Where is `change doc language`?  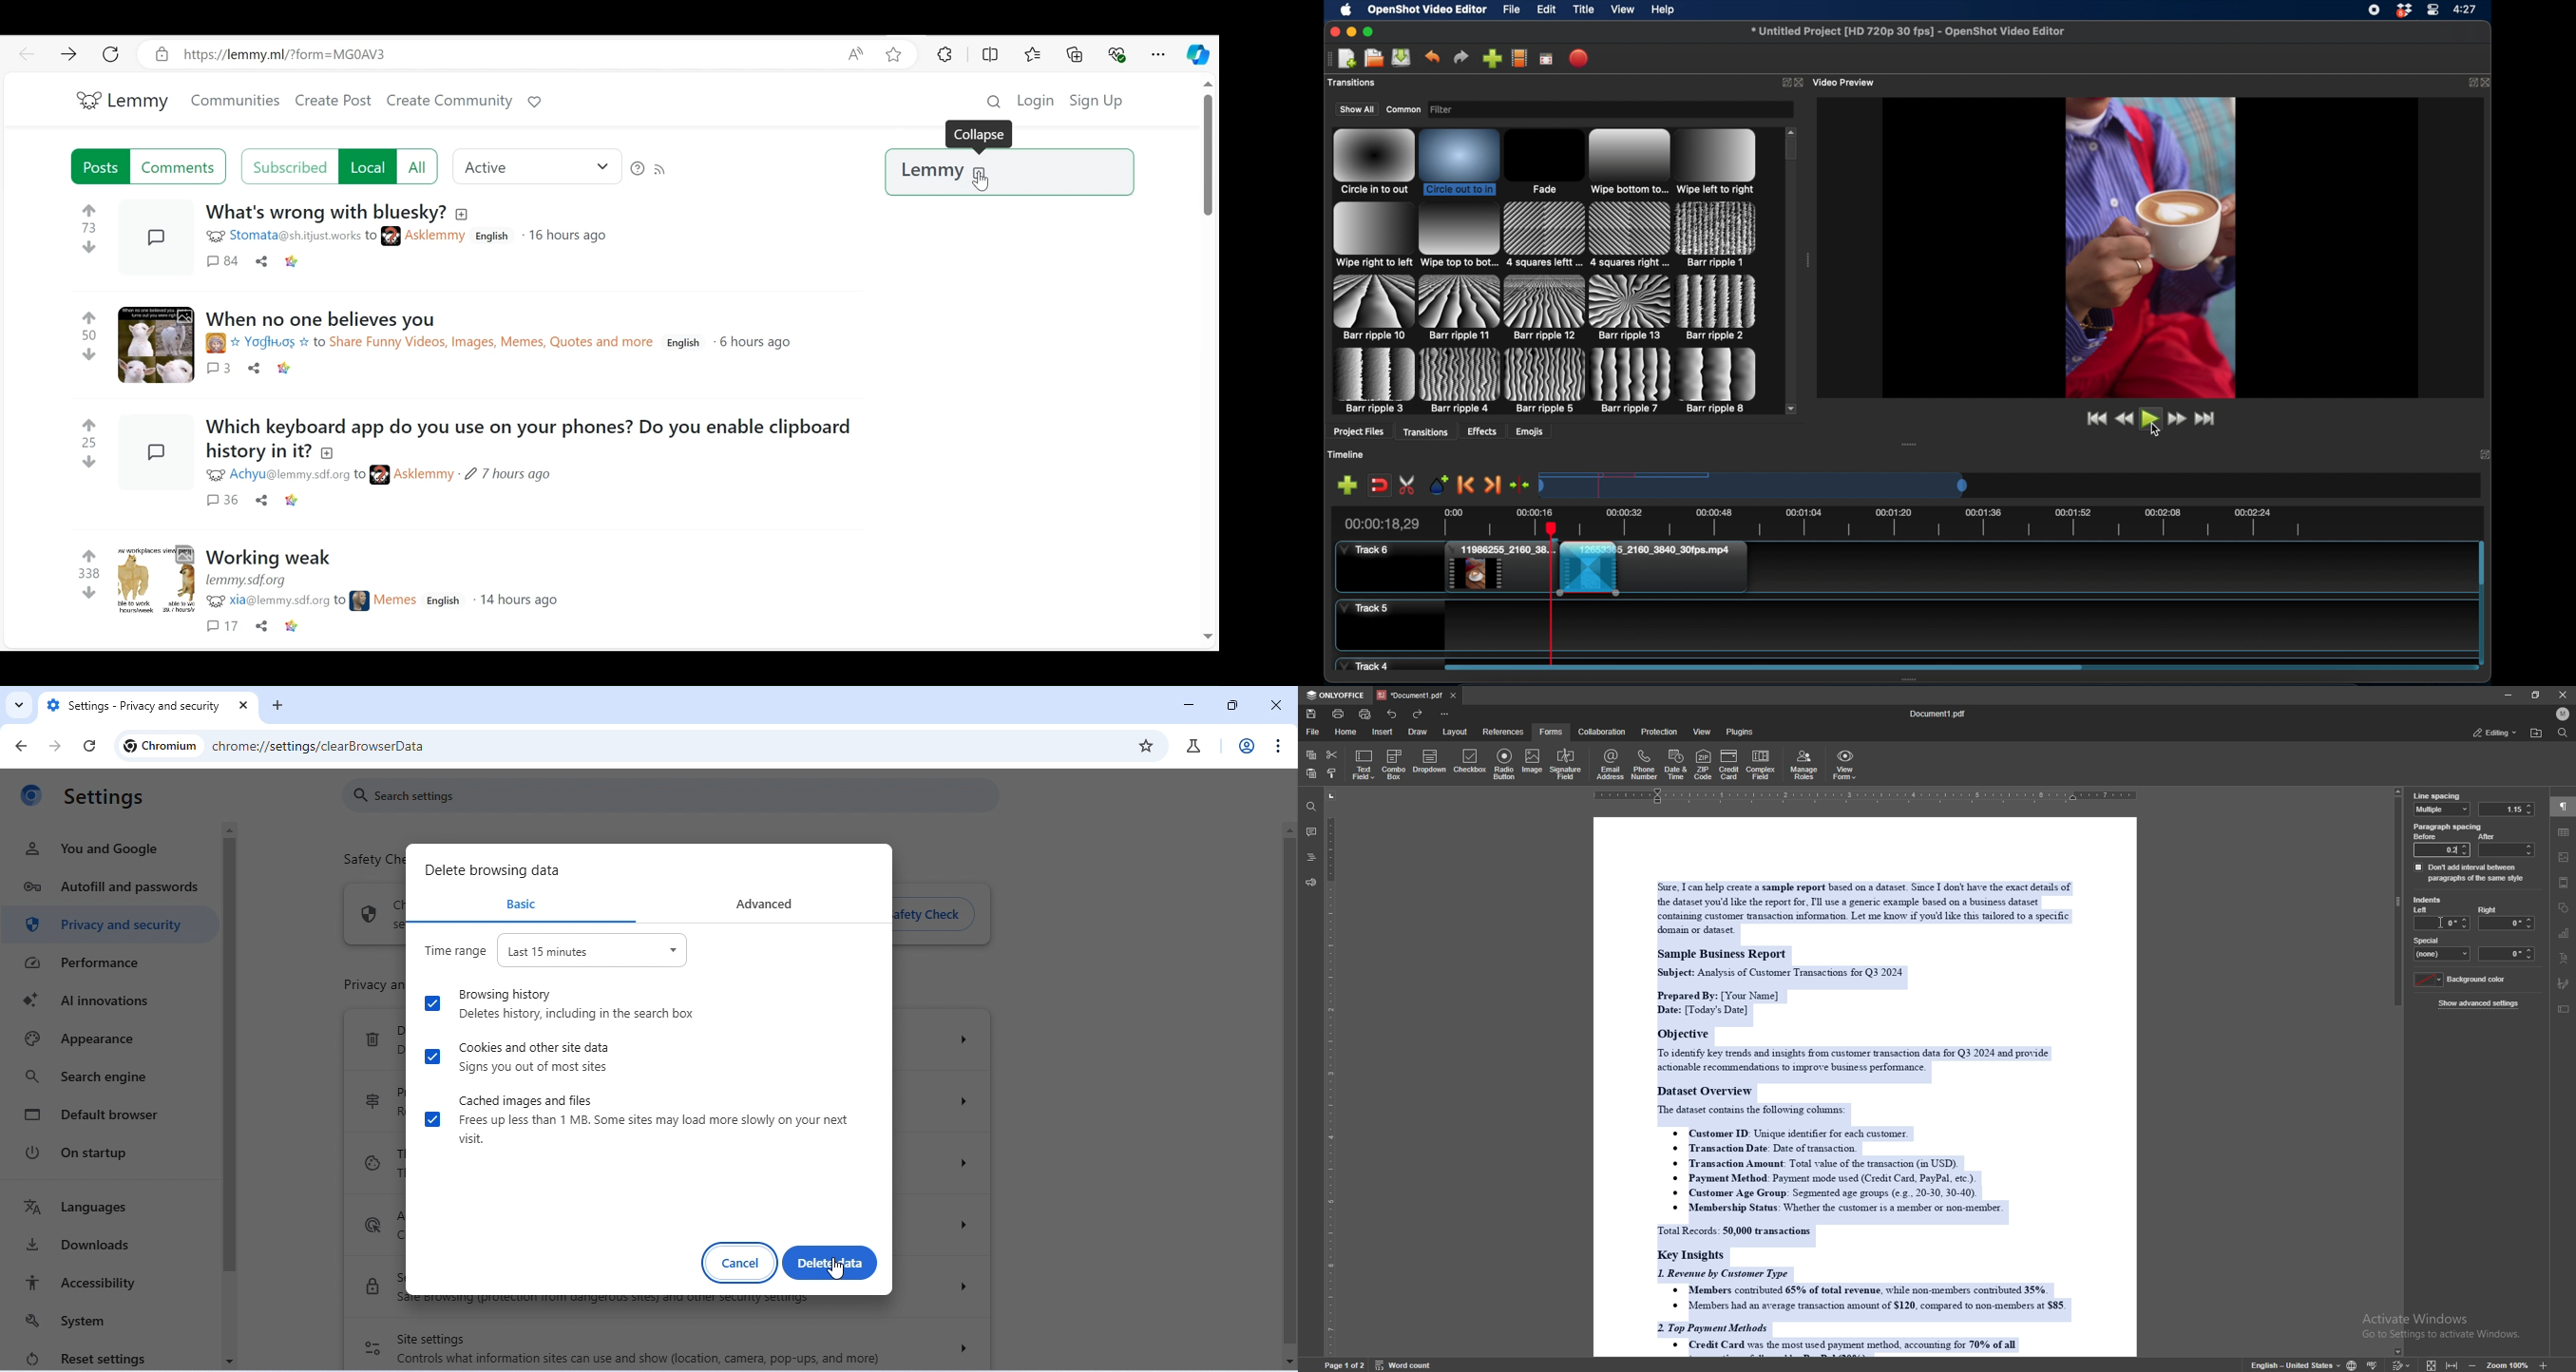 change doc language is located at coordinates (2353, 1364).